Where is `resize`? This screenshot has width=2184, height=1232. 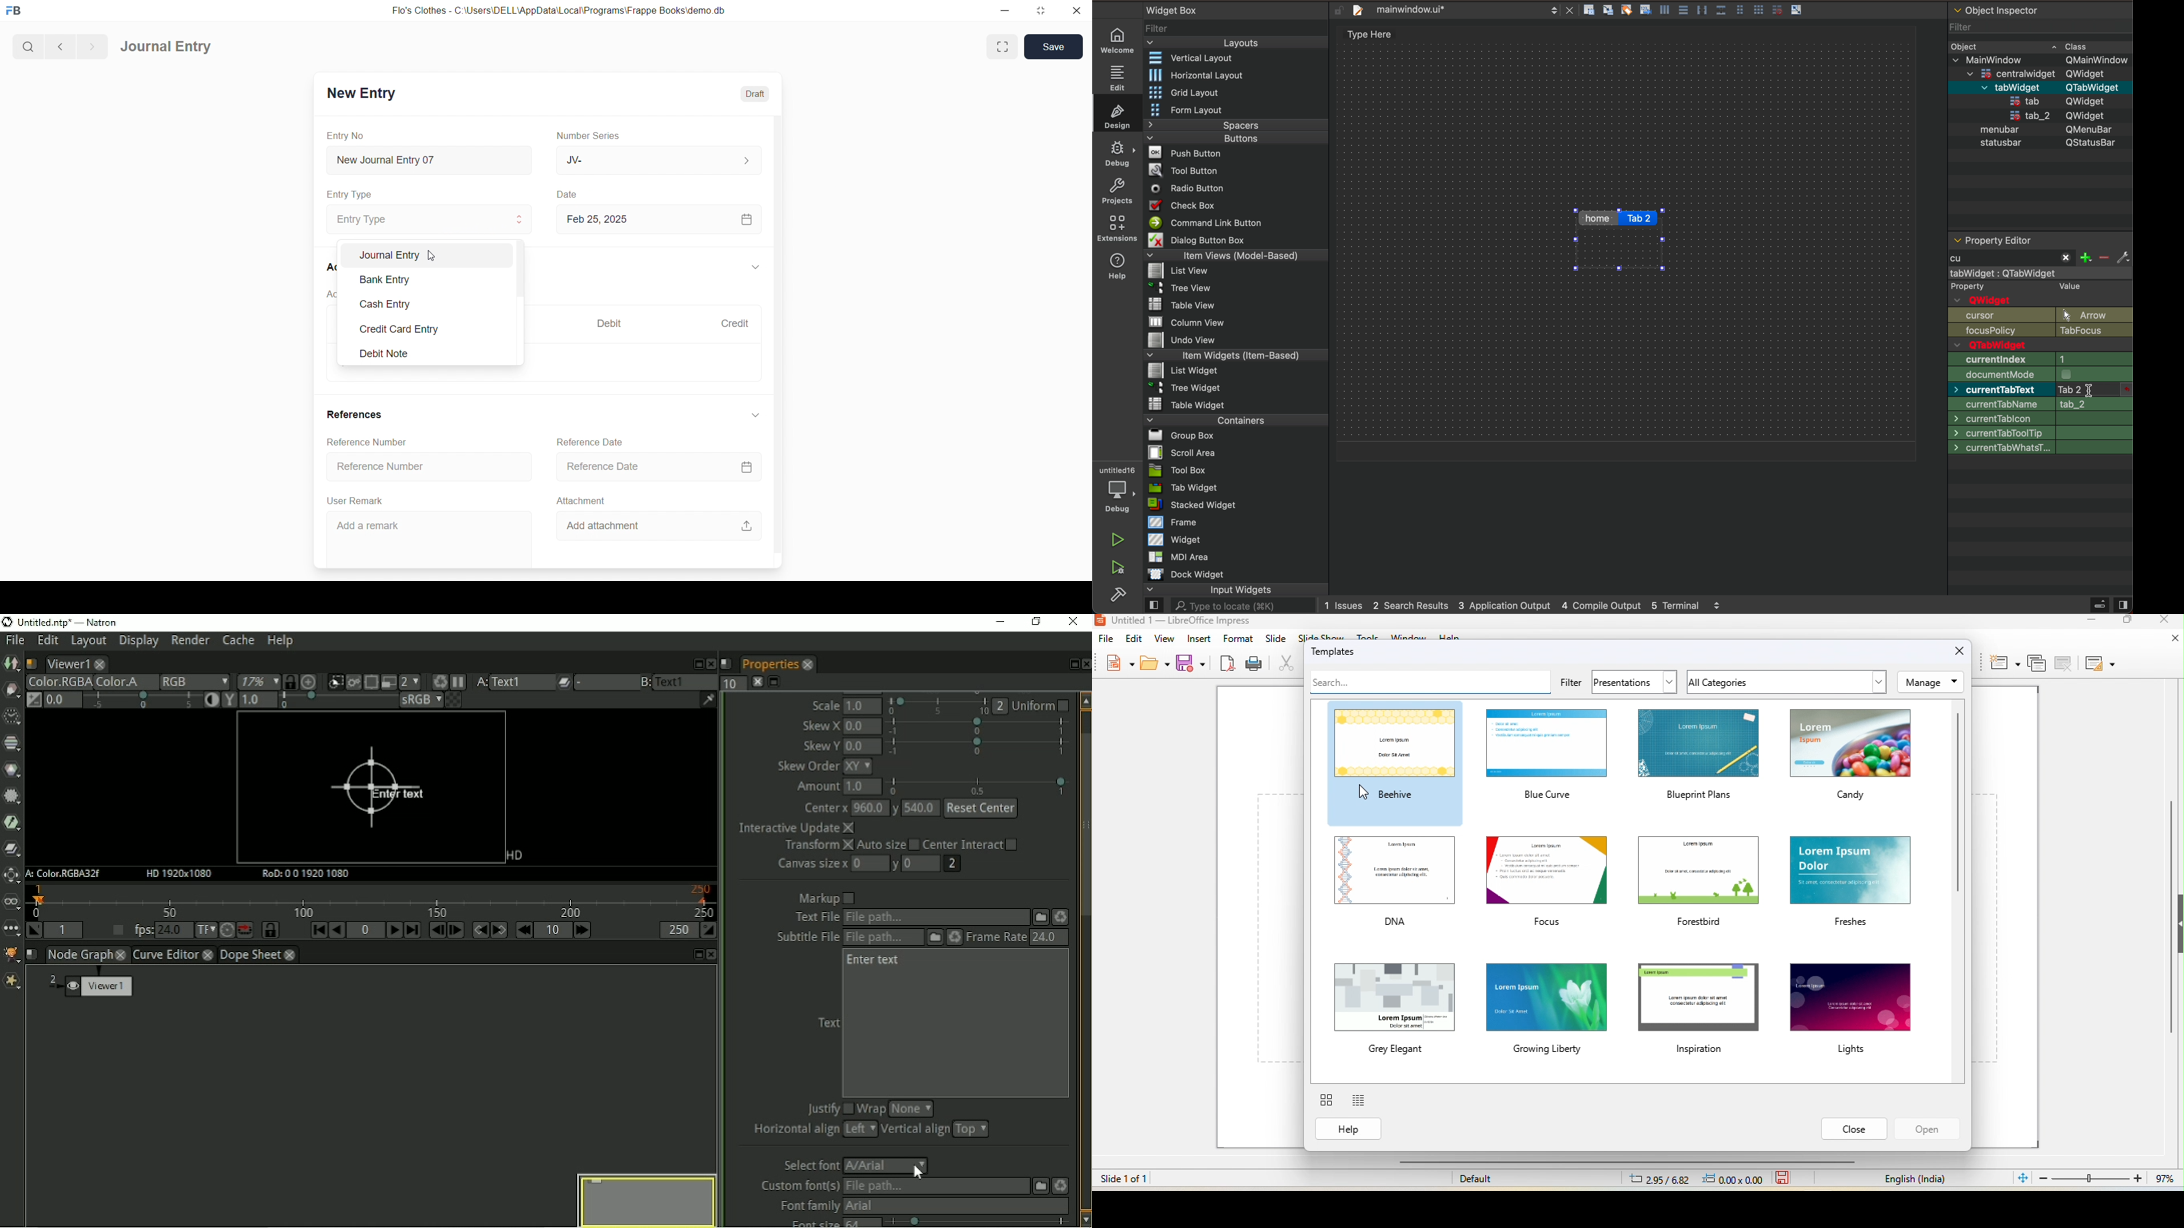
resize is located at coordinates (1039, 11).